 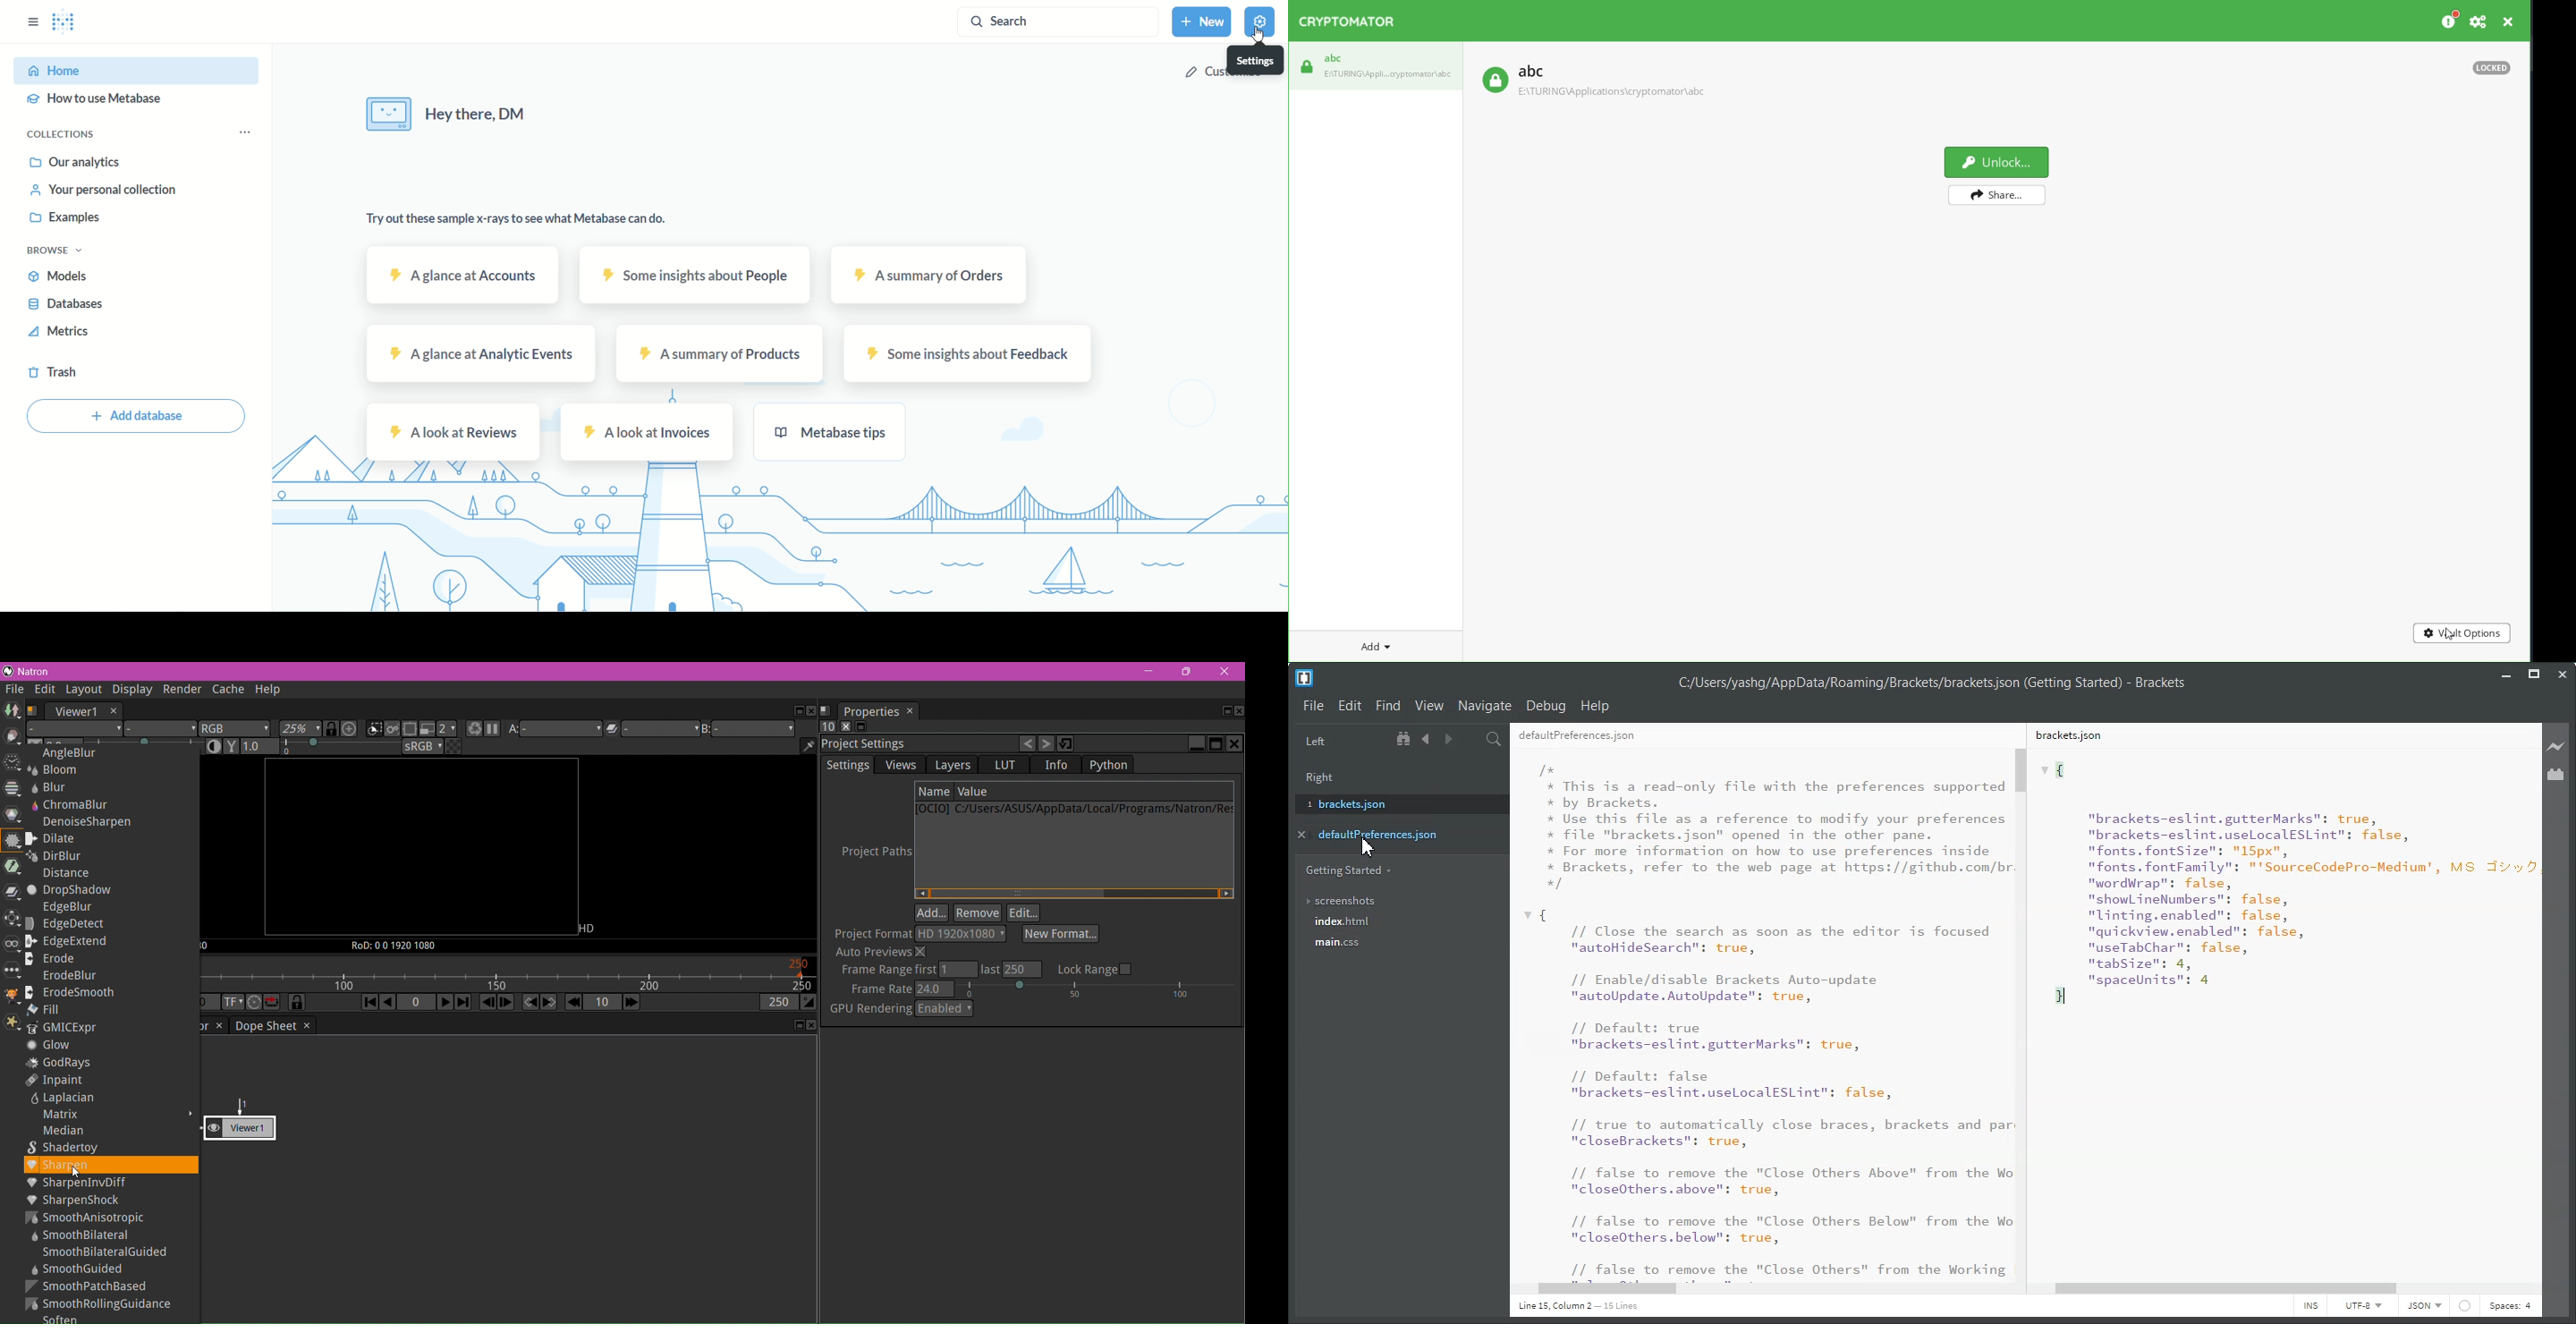 What do you see at coordinates (1399, 922) in the screenshot?
I see `index.html` at bounding box center [1399, 922].